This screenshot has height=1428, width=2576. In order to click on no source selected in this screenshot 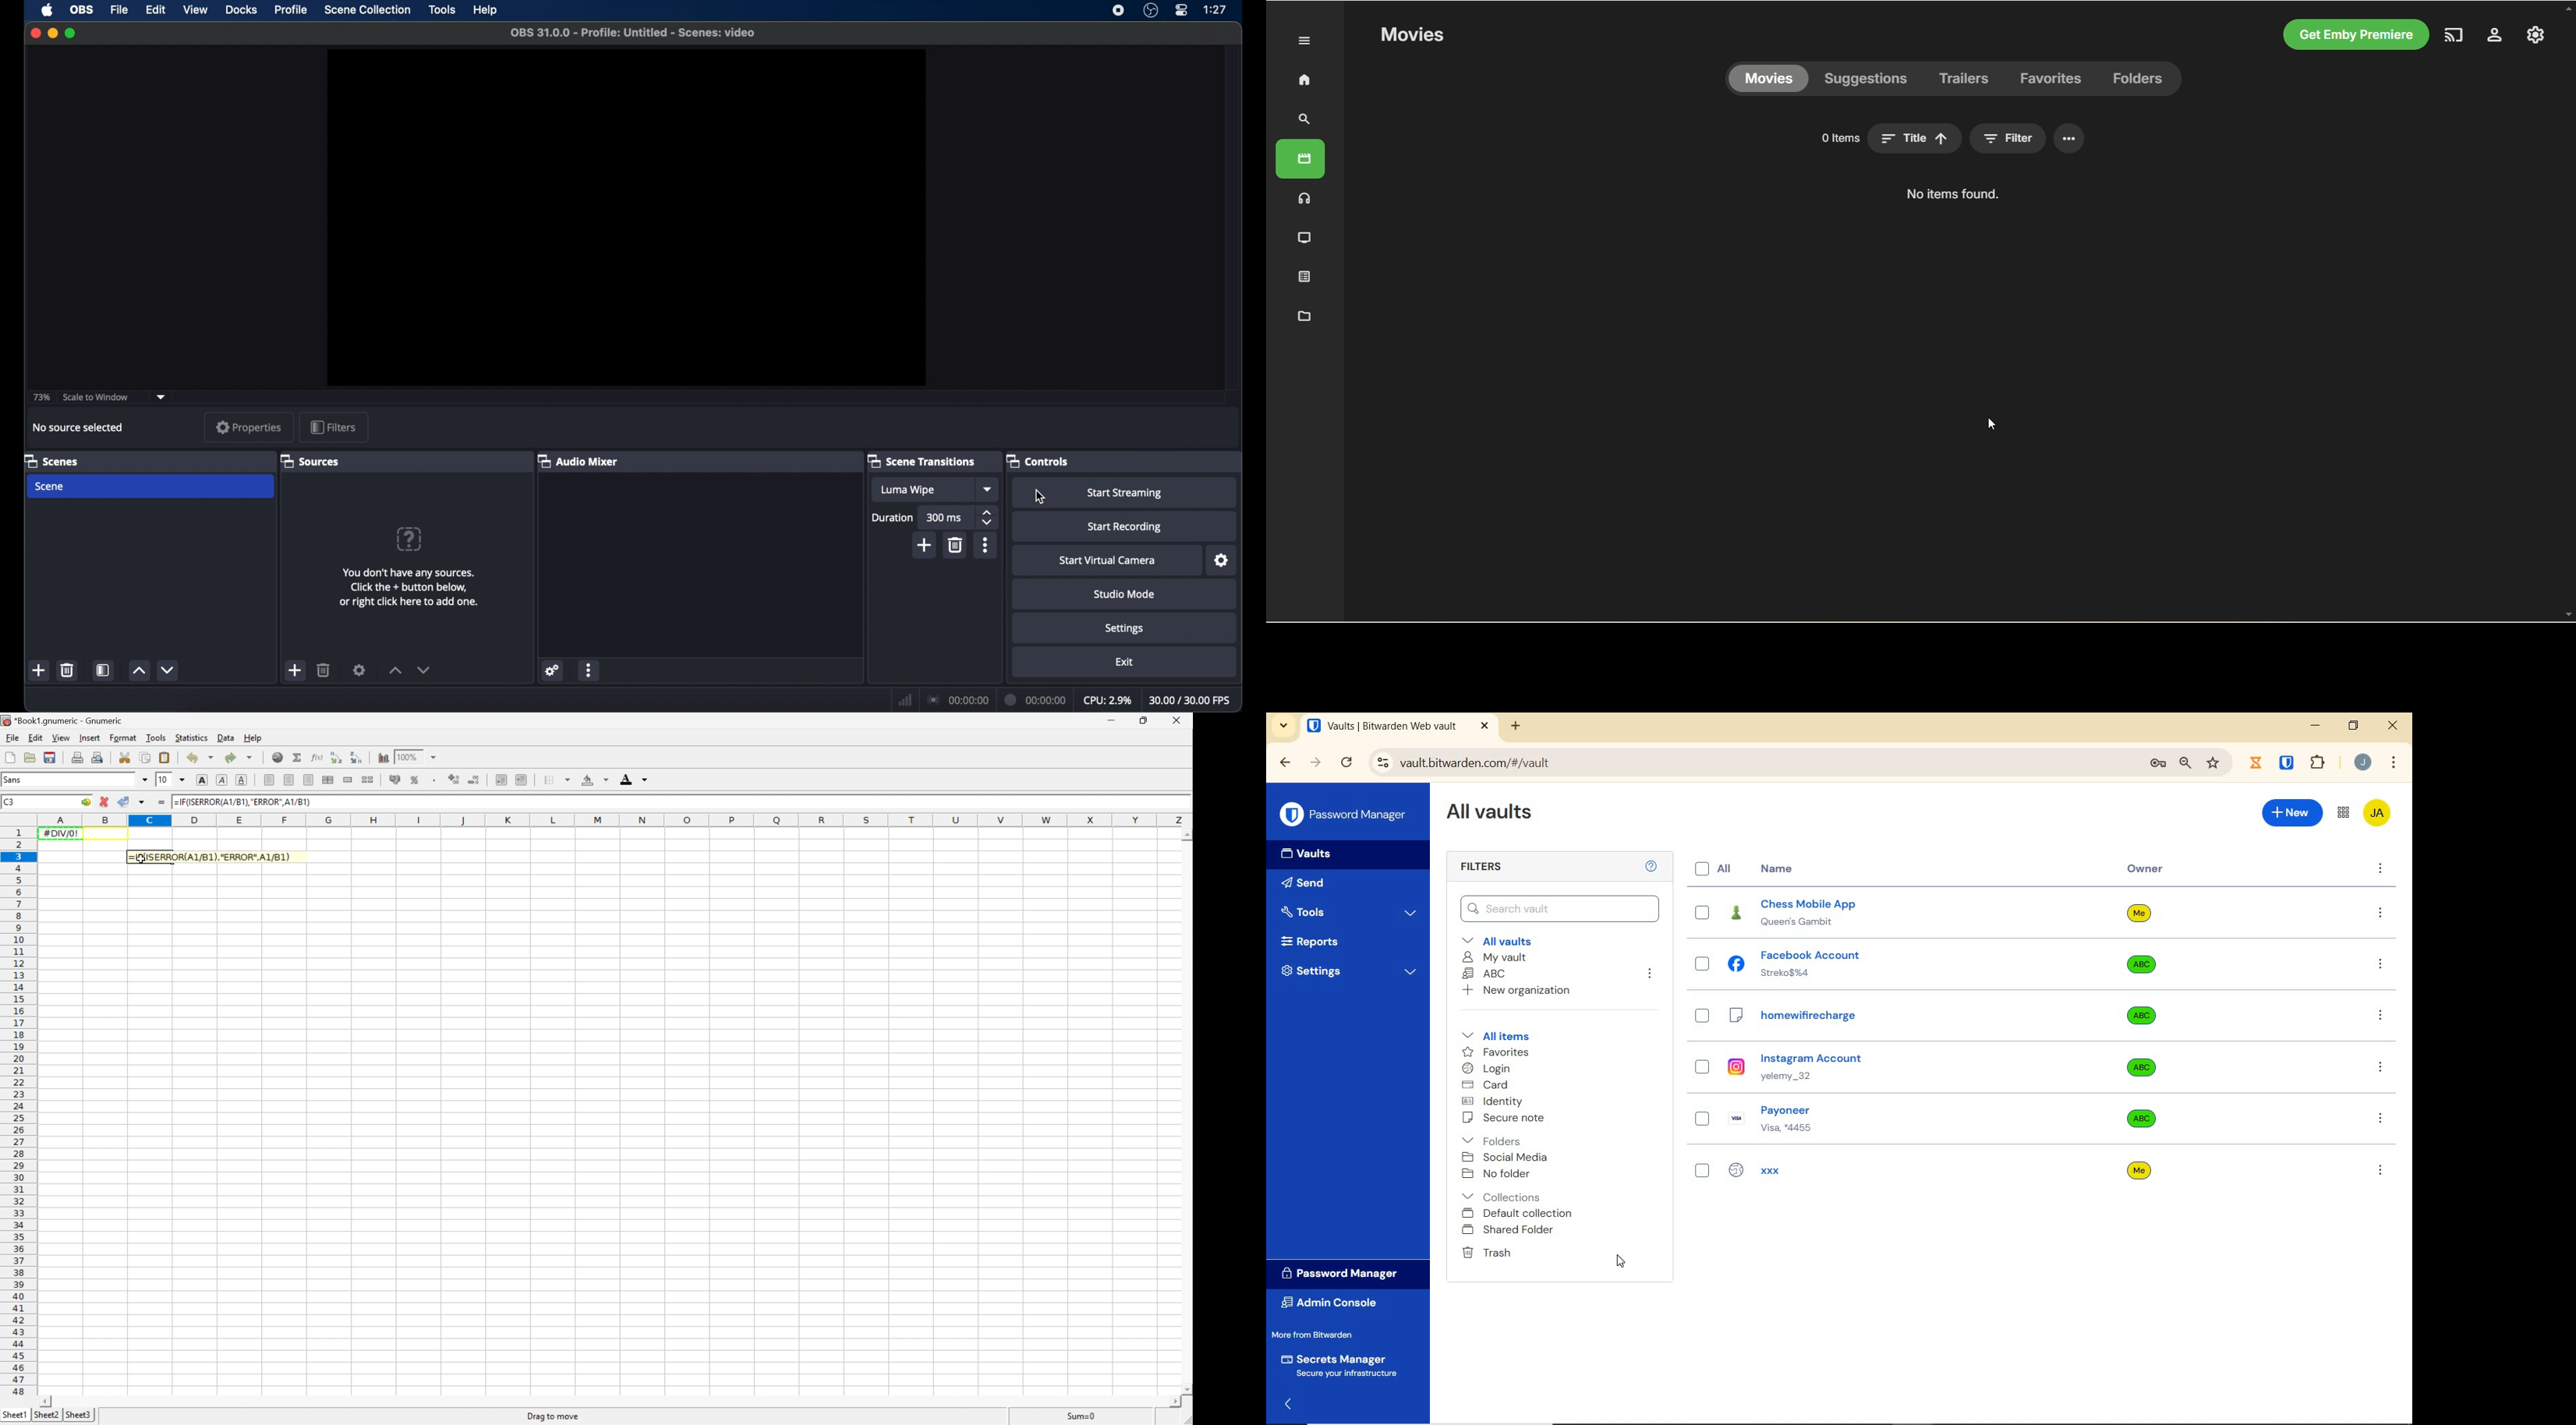, I will do `click(80, 428)`.